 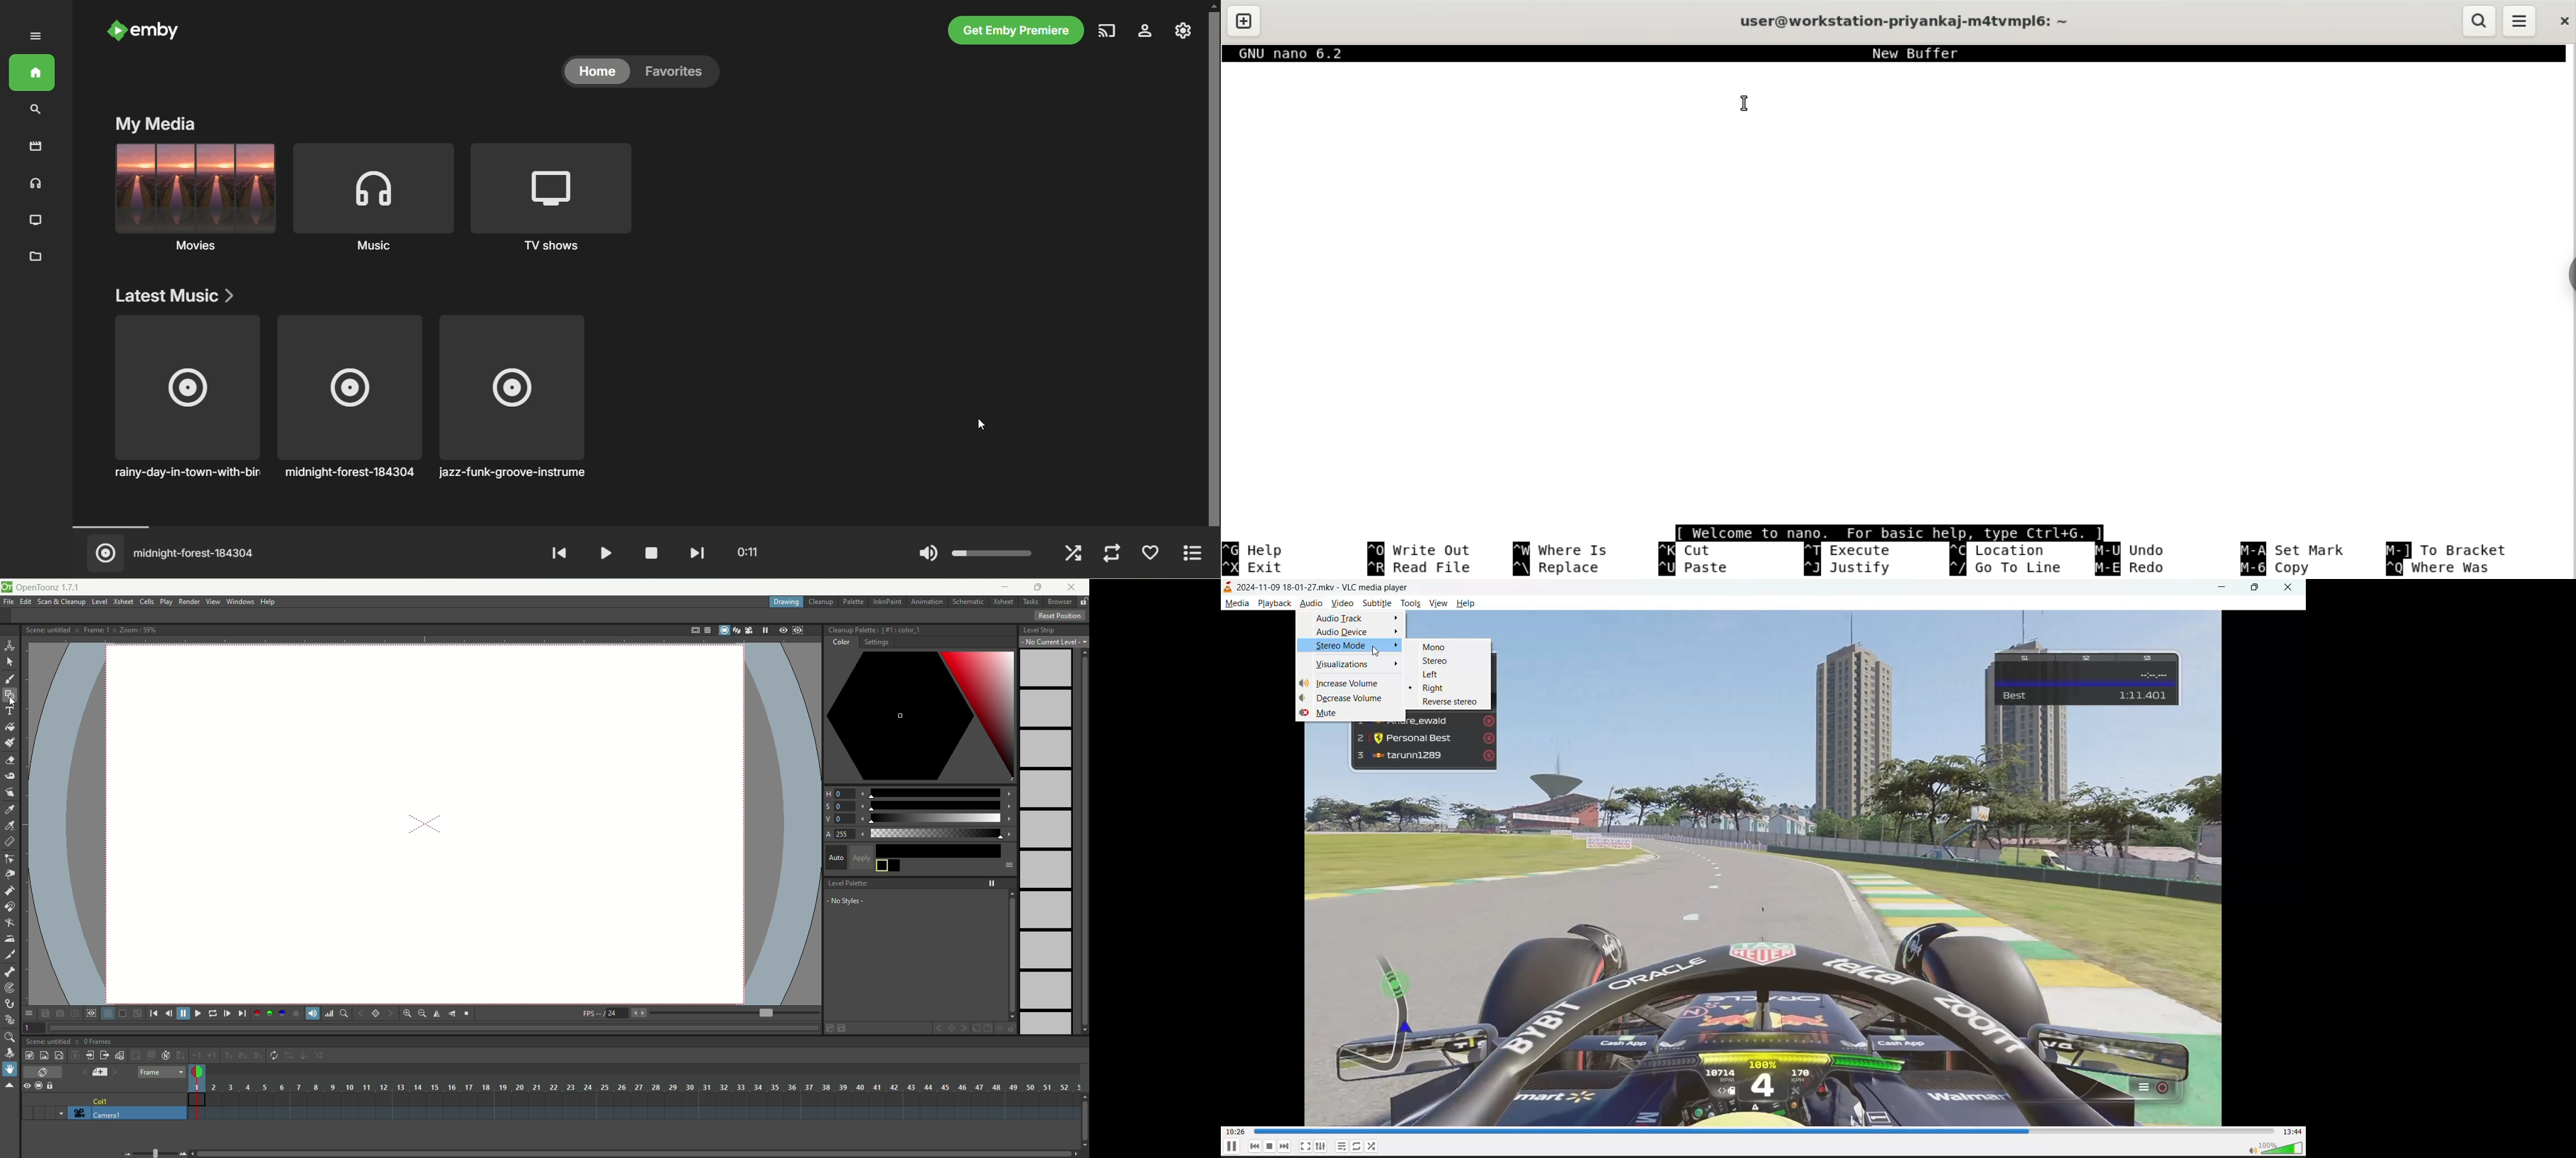 I want to click on my media, so click(x=158, y=125).